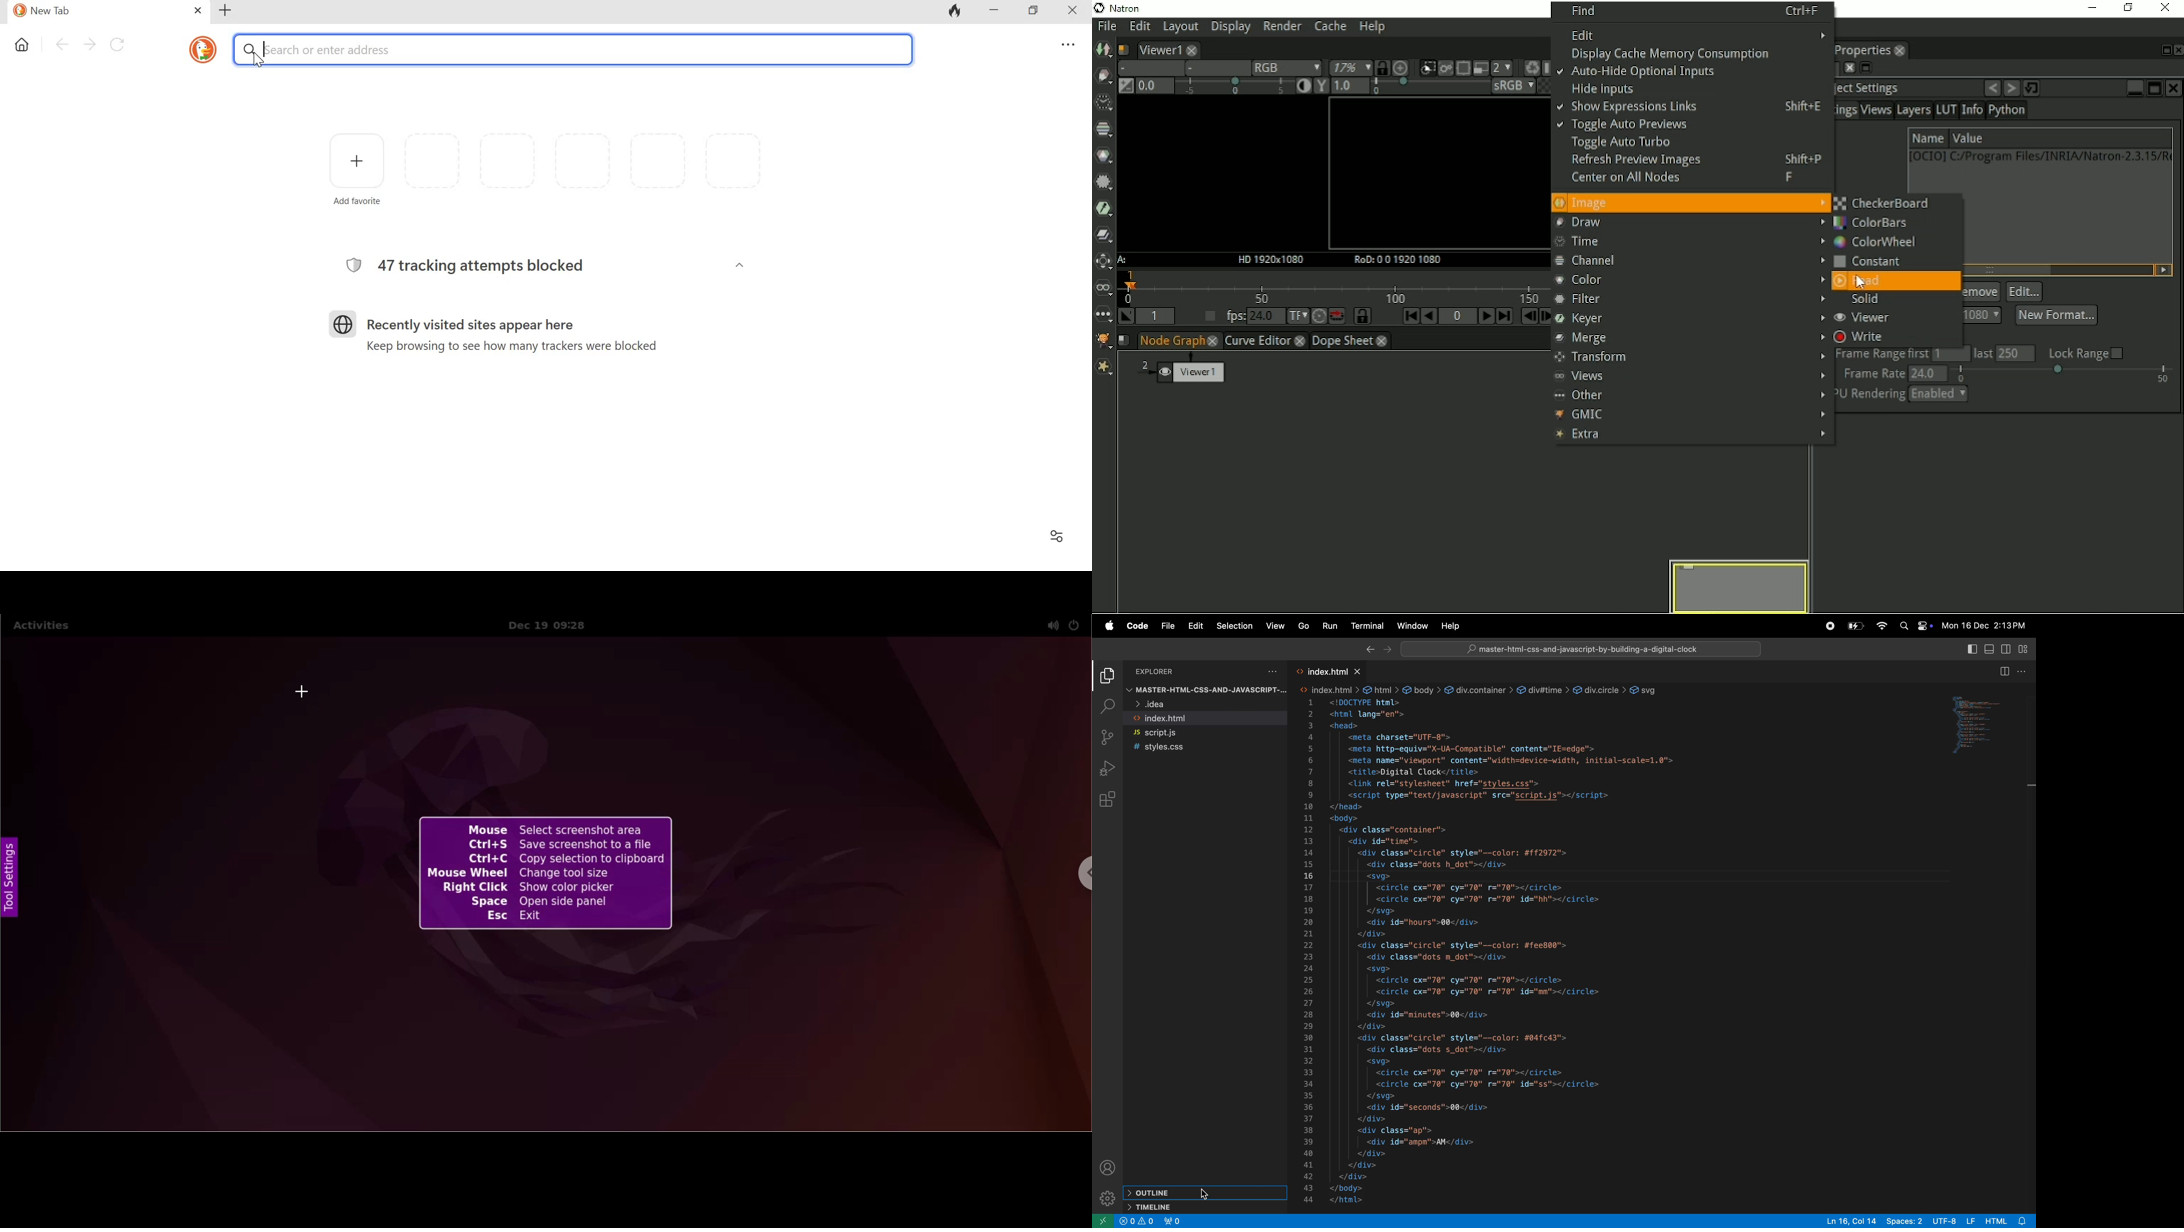 Image resolution: width=2184 pixels, height=1232 pixels. What do you see at coordinates (515, 348) in the screenshot?
I see `Keep browsing to see how many trackers were blocked` at bounding box center [515, 348].